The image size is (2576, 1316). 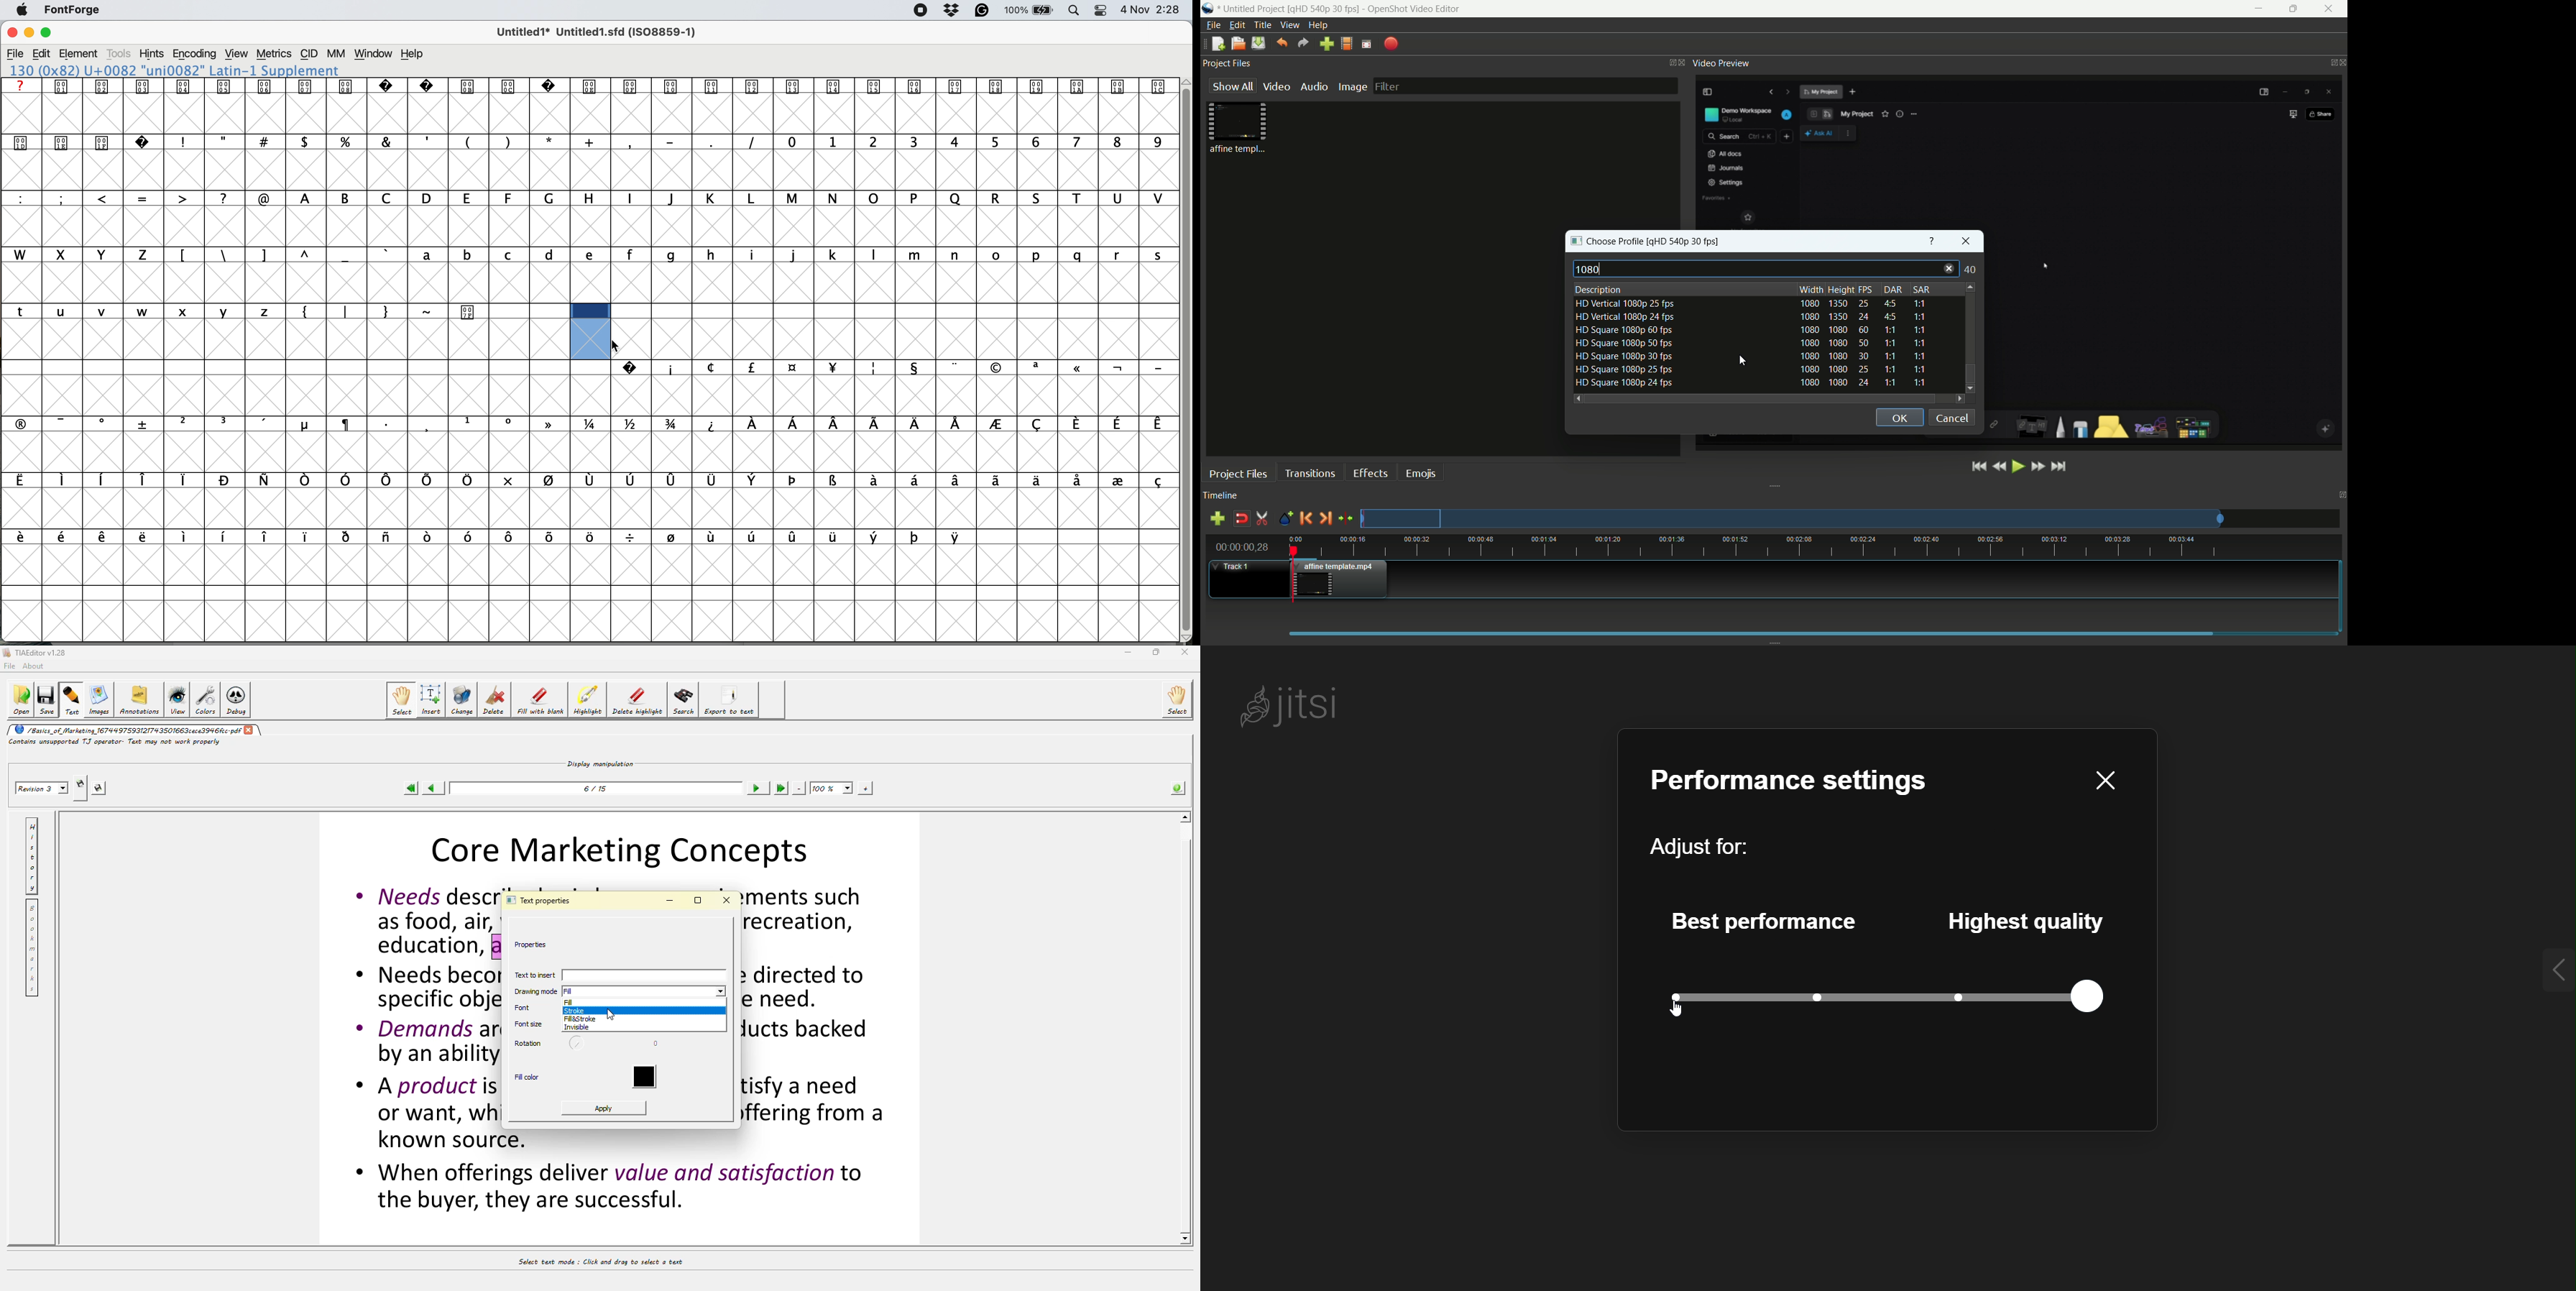 What do you see at coordinates (577, 1044) in the screenshot?
I see `rotate` at bounding box center [577, 1044].